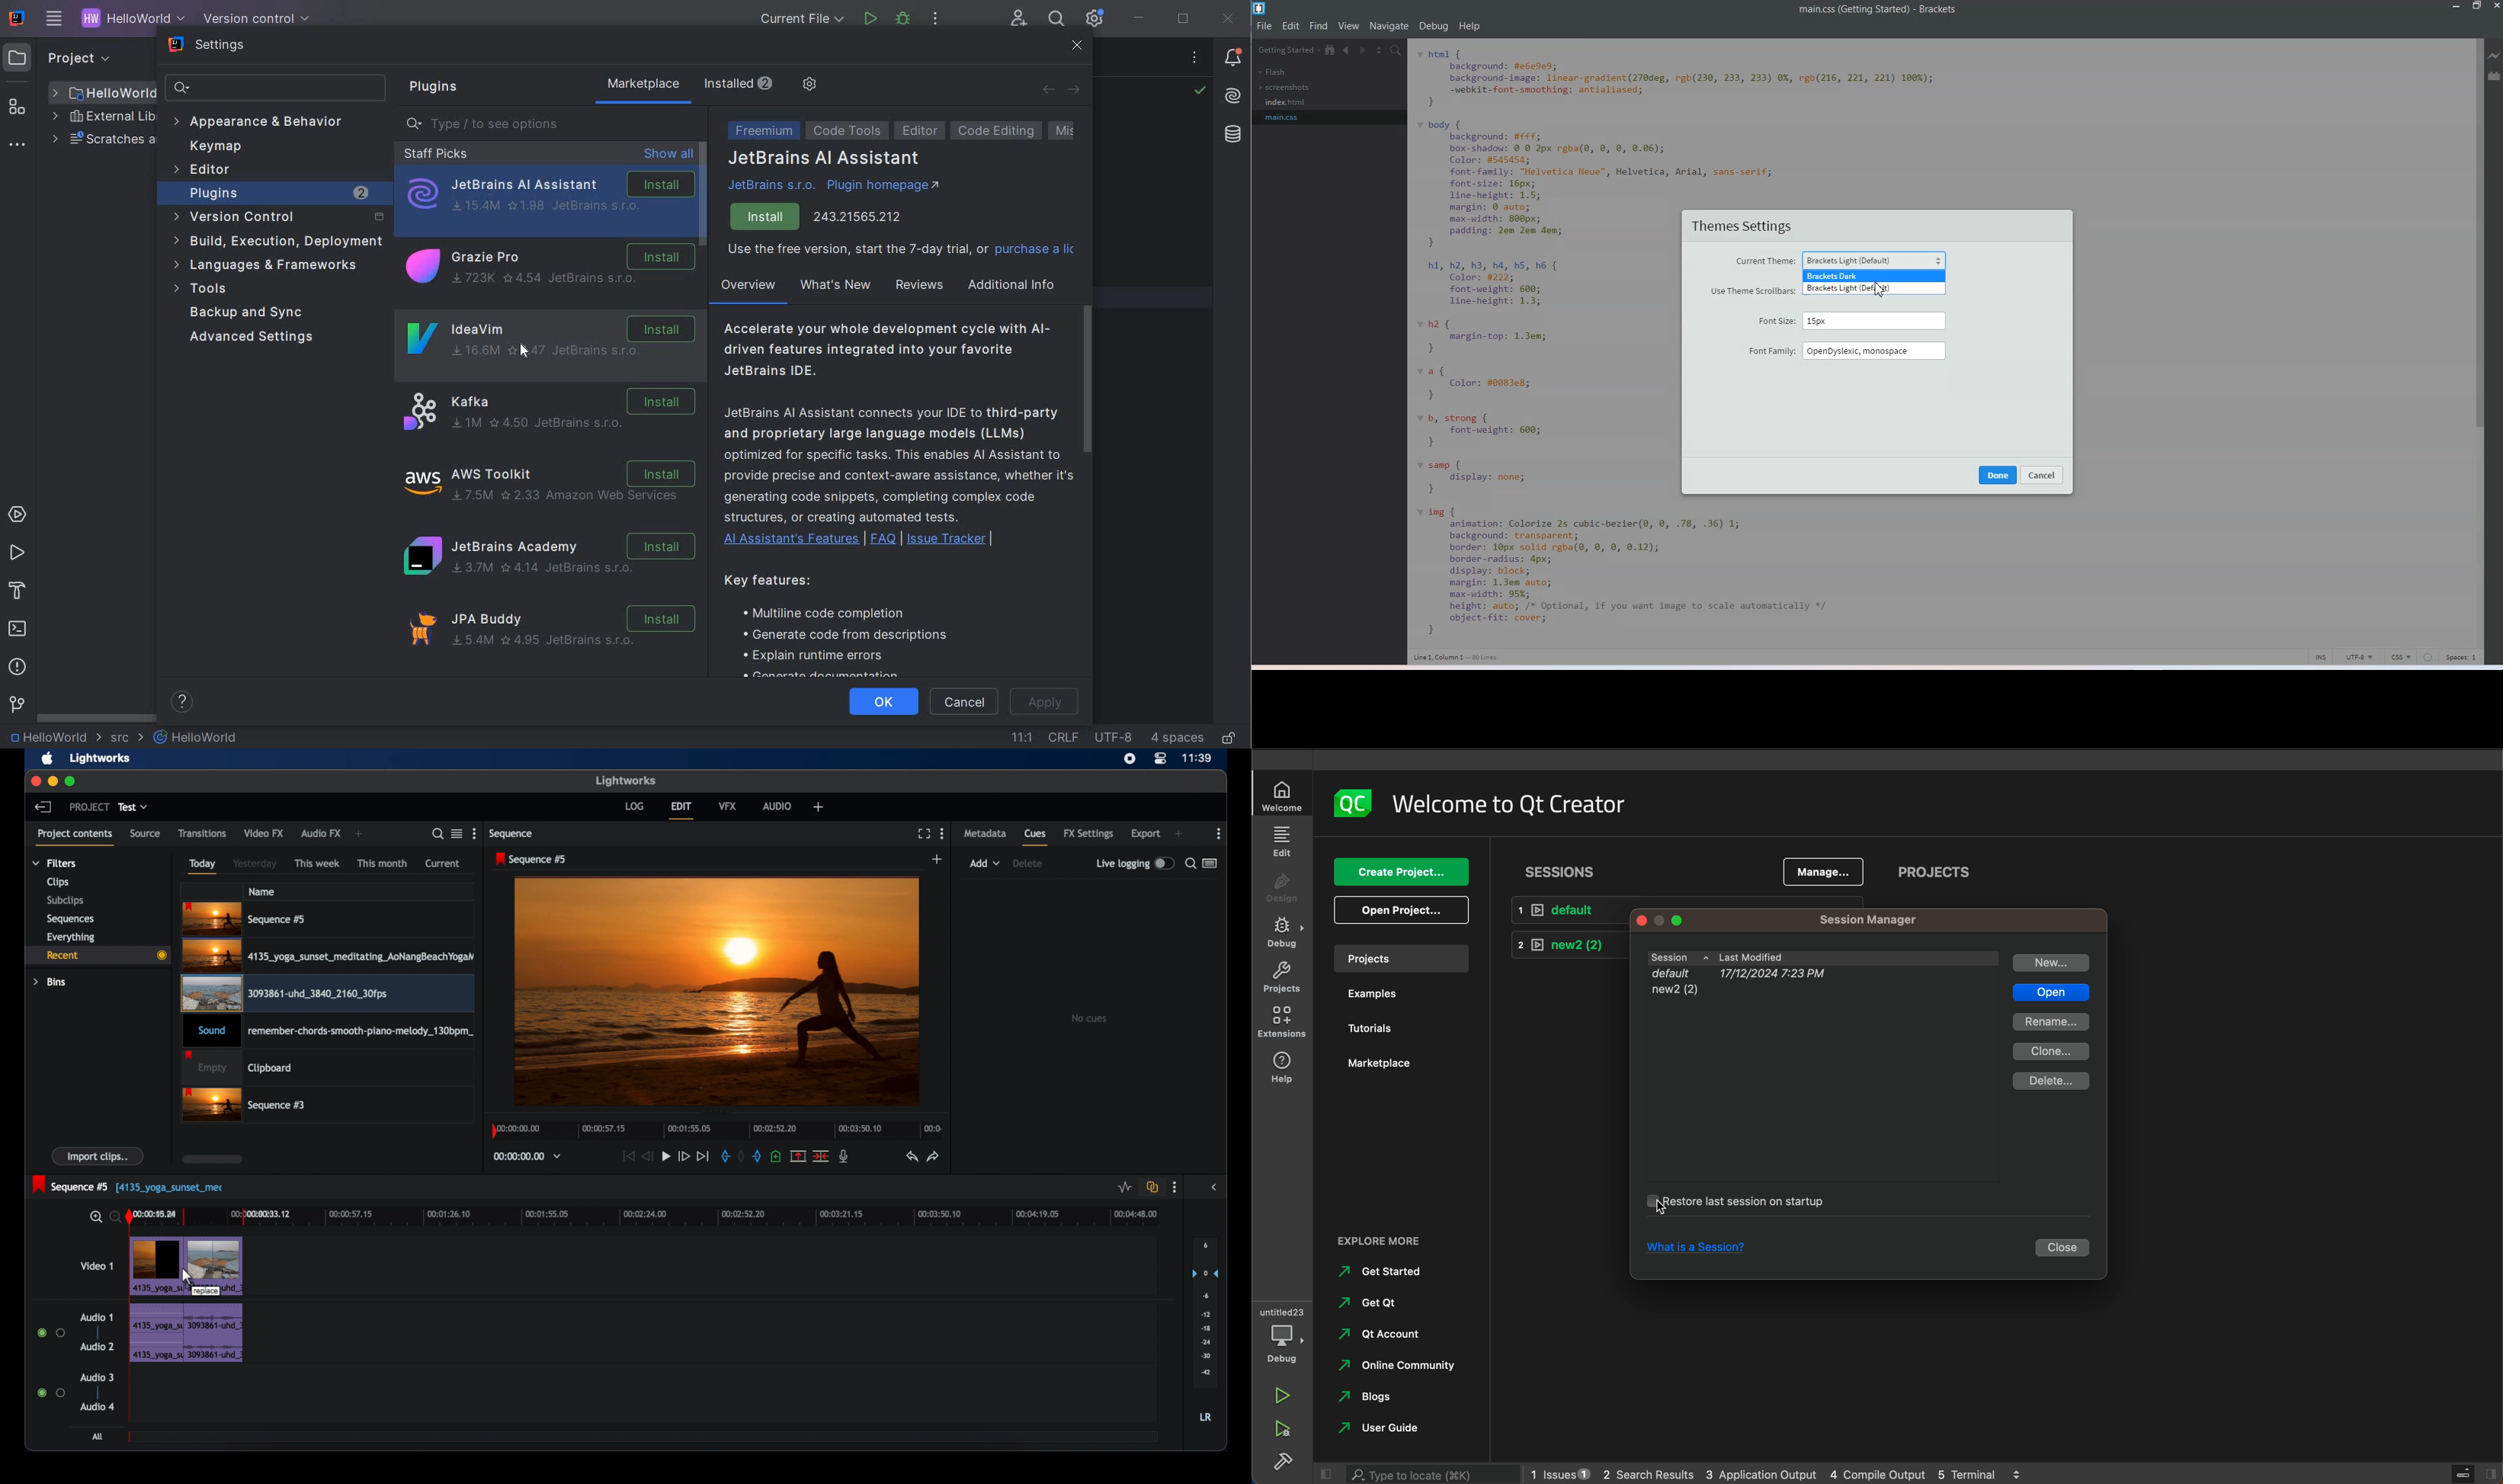 The height and width of the screenshot is (1484, 2520). I want to click on import clips, so click(98, 1156).